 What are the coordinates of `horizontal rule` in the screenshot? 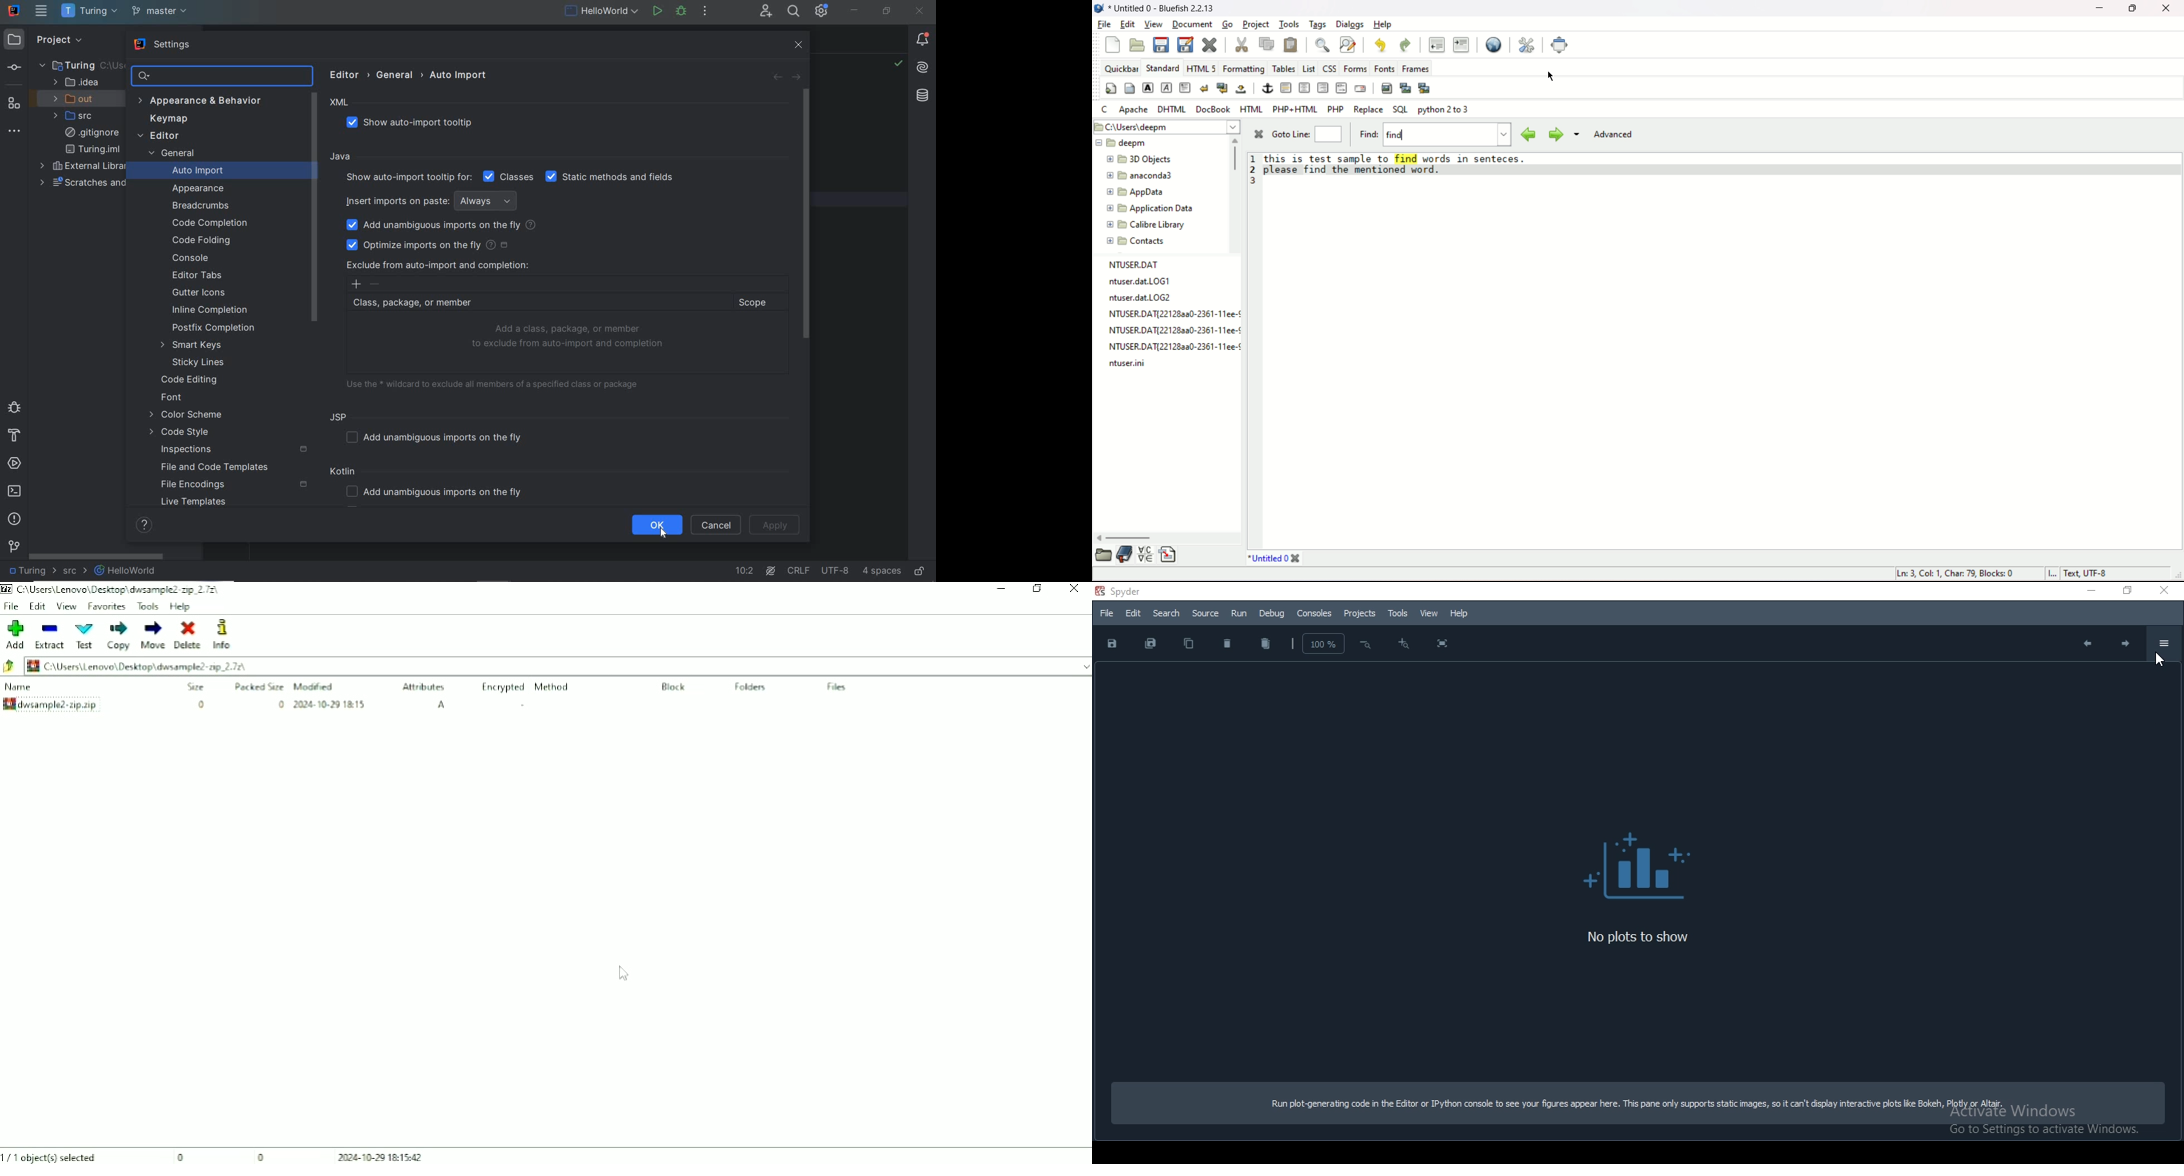 It's located at (1285, 88).